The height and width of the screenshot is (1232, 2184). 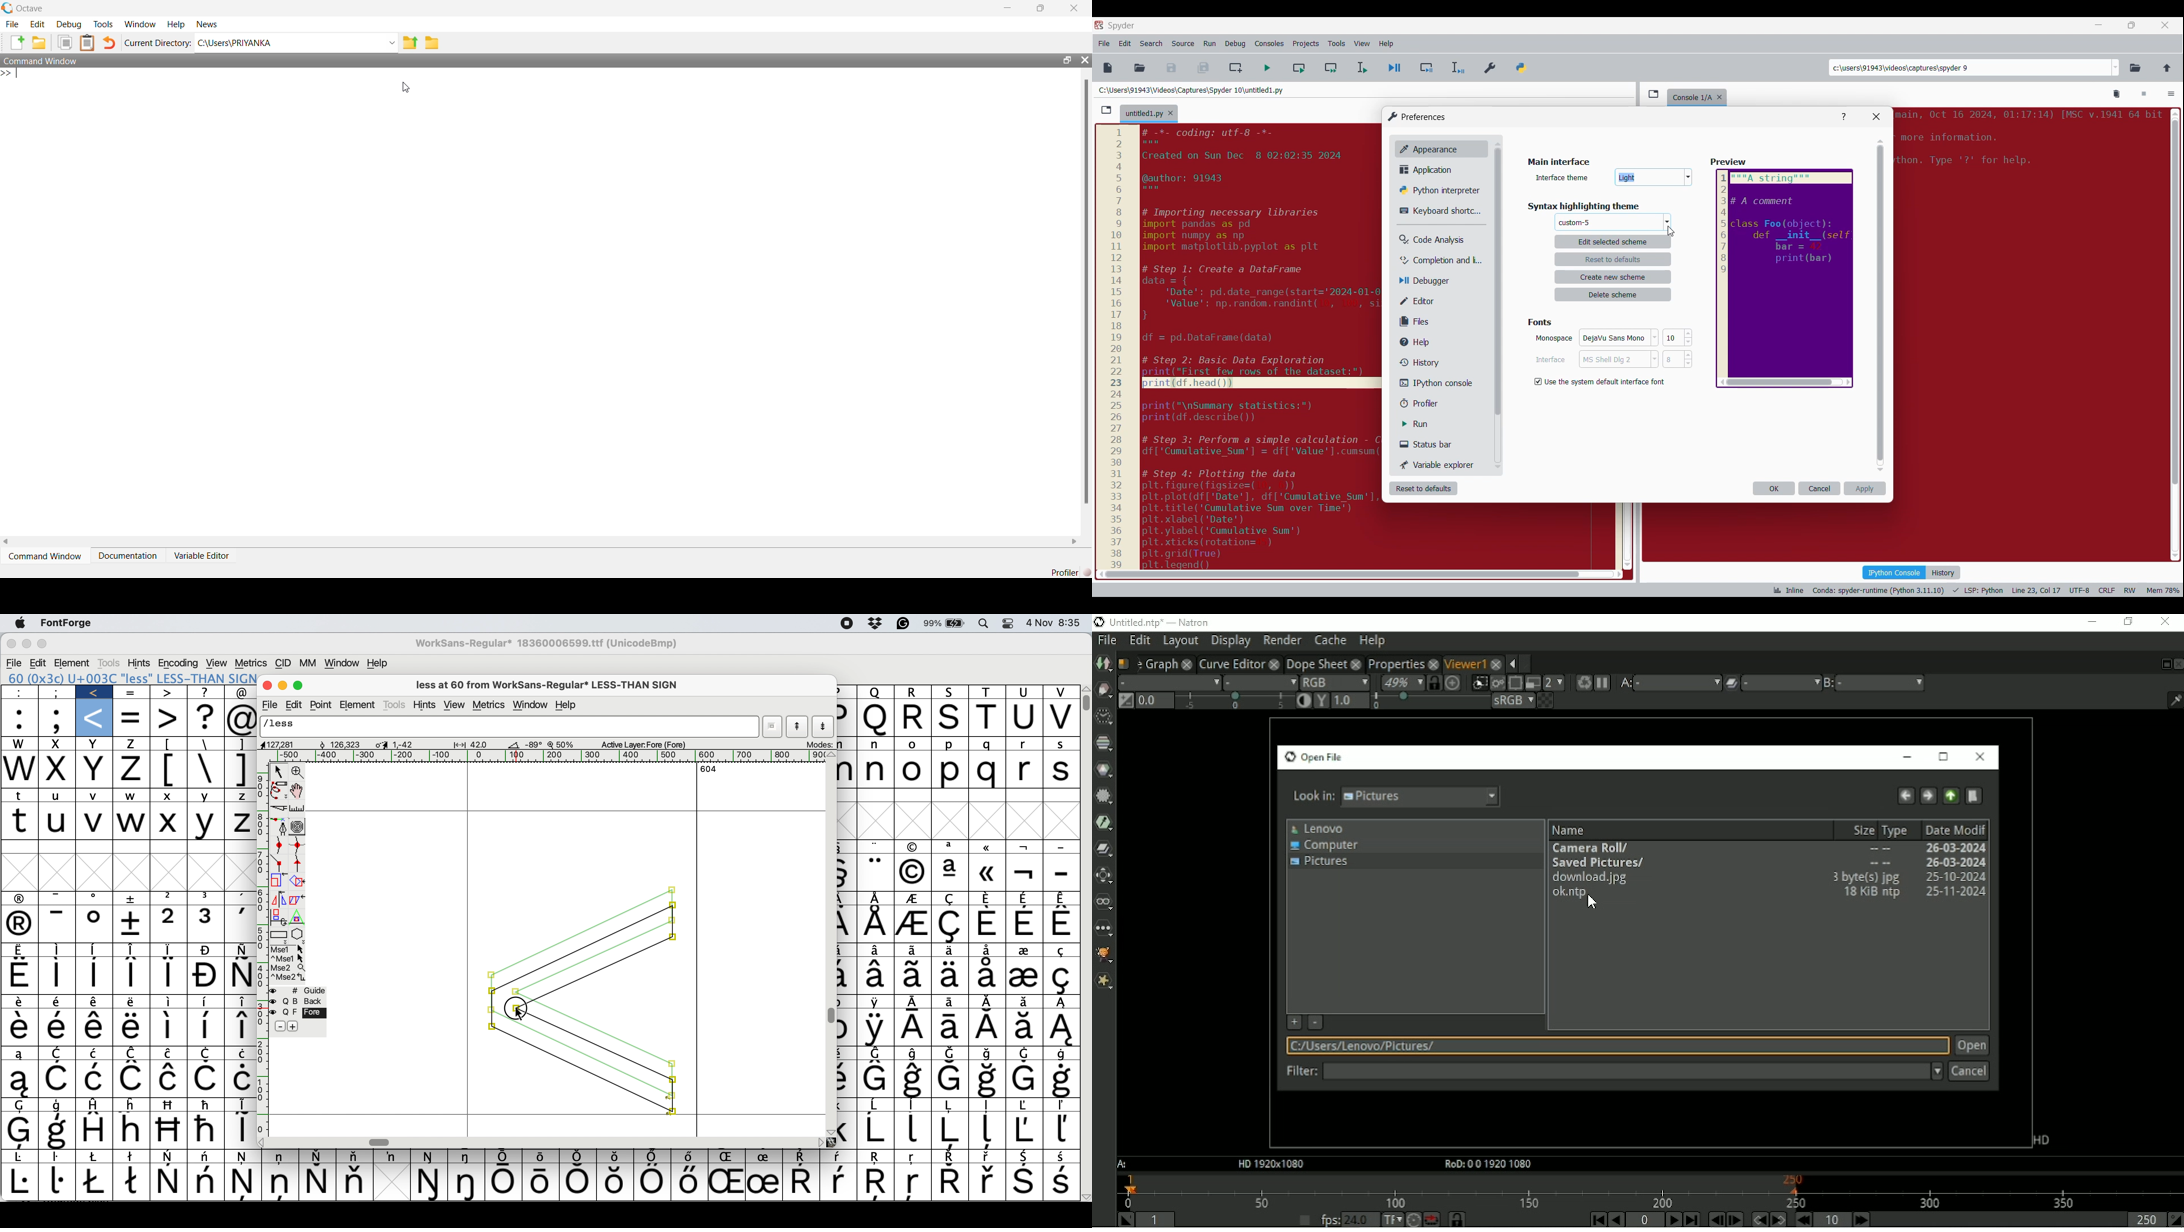 What do you see at coordinates (1061, 745) in the screenshot?
I see `s` at bounding box center [1061, 745].